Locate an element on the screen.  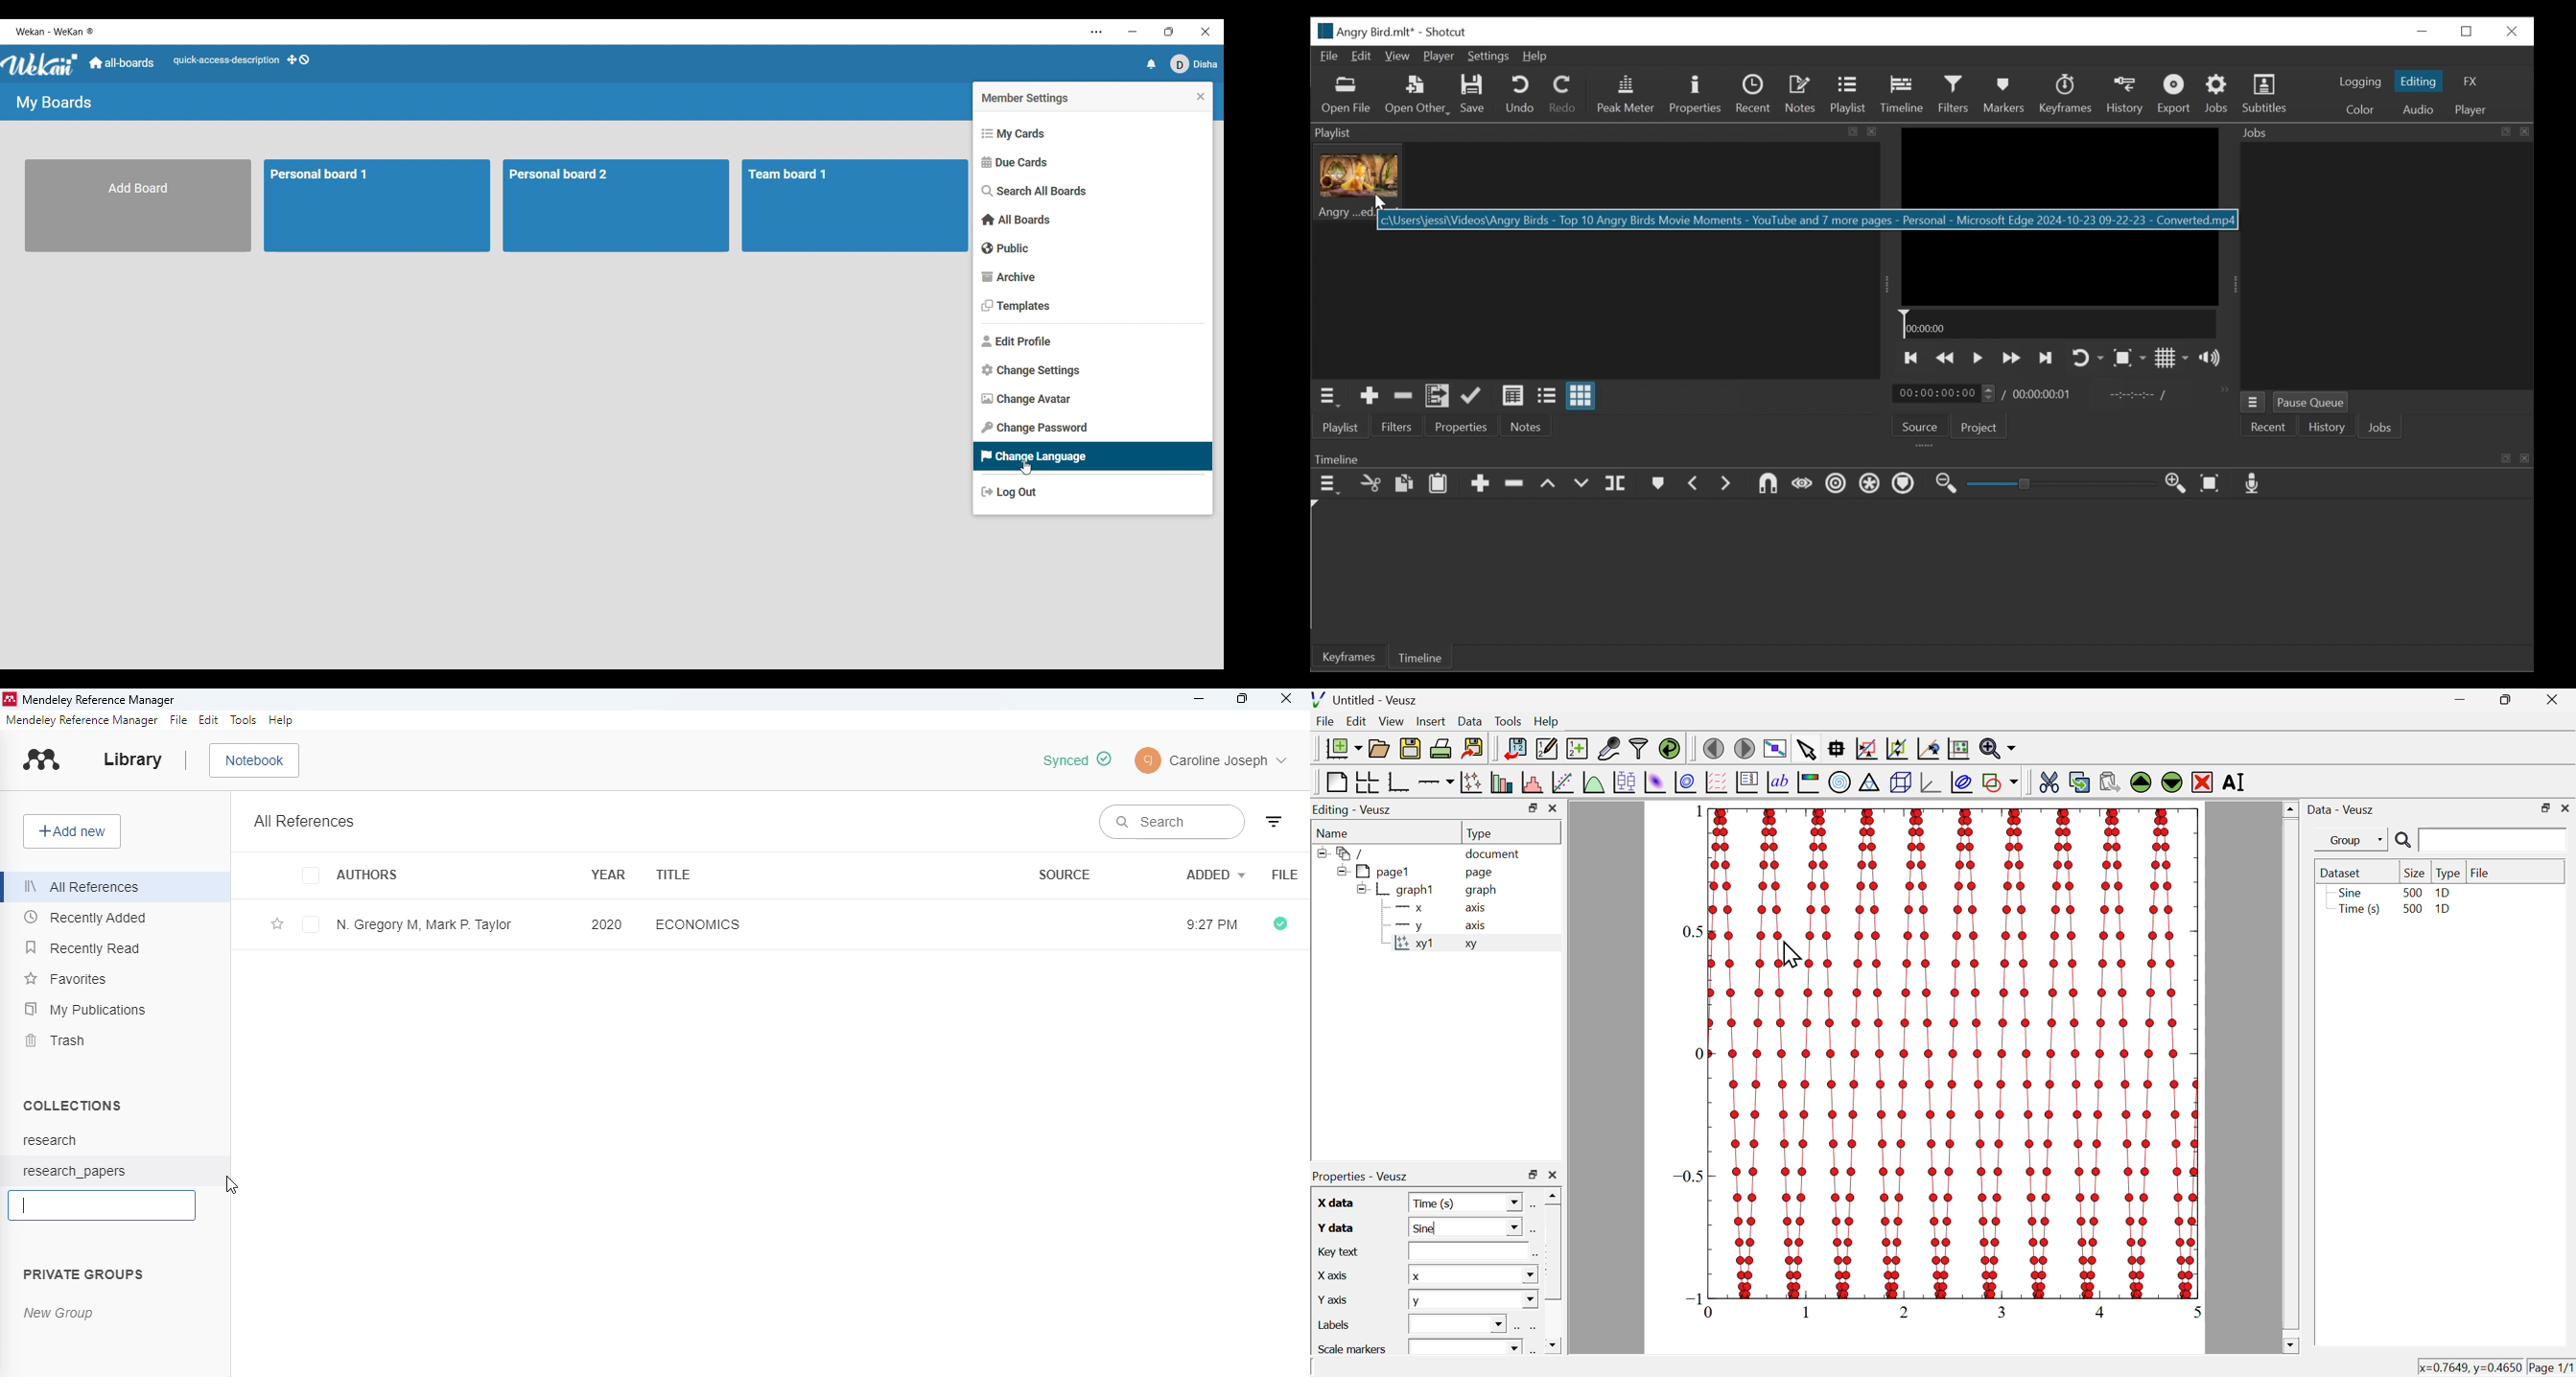
Skip to the previous point is located at coordinates (1911, 357).